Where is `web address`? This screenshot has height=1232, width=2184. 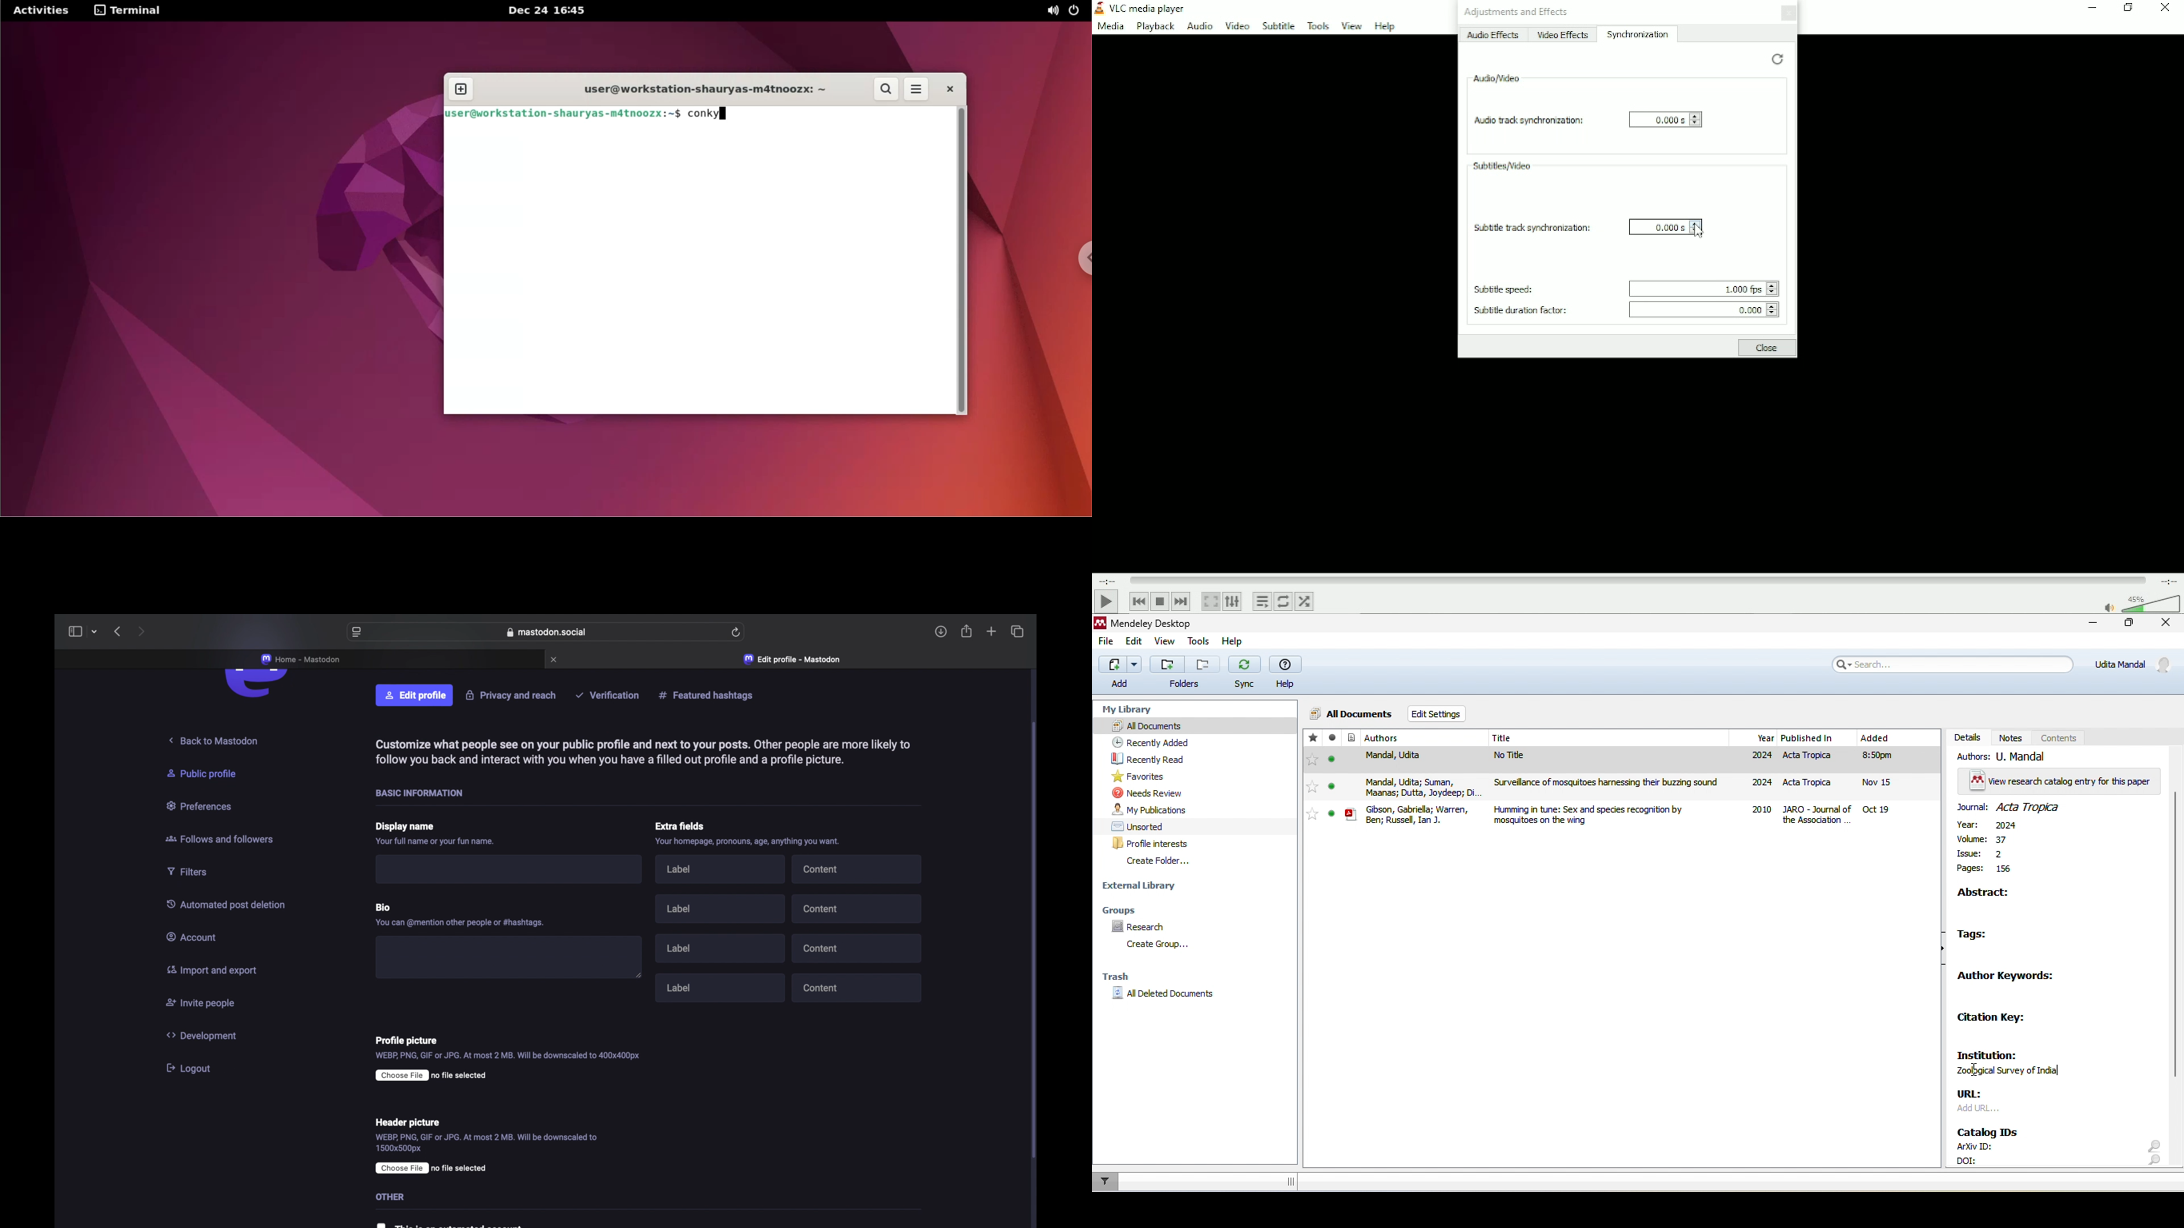
web address is located at coordinates (546, 632).